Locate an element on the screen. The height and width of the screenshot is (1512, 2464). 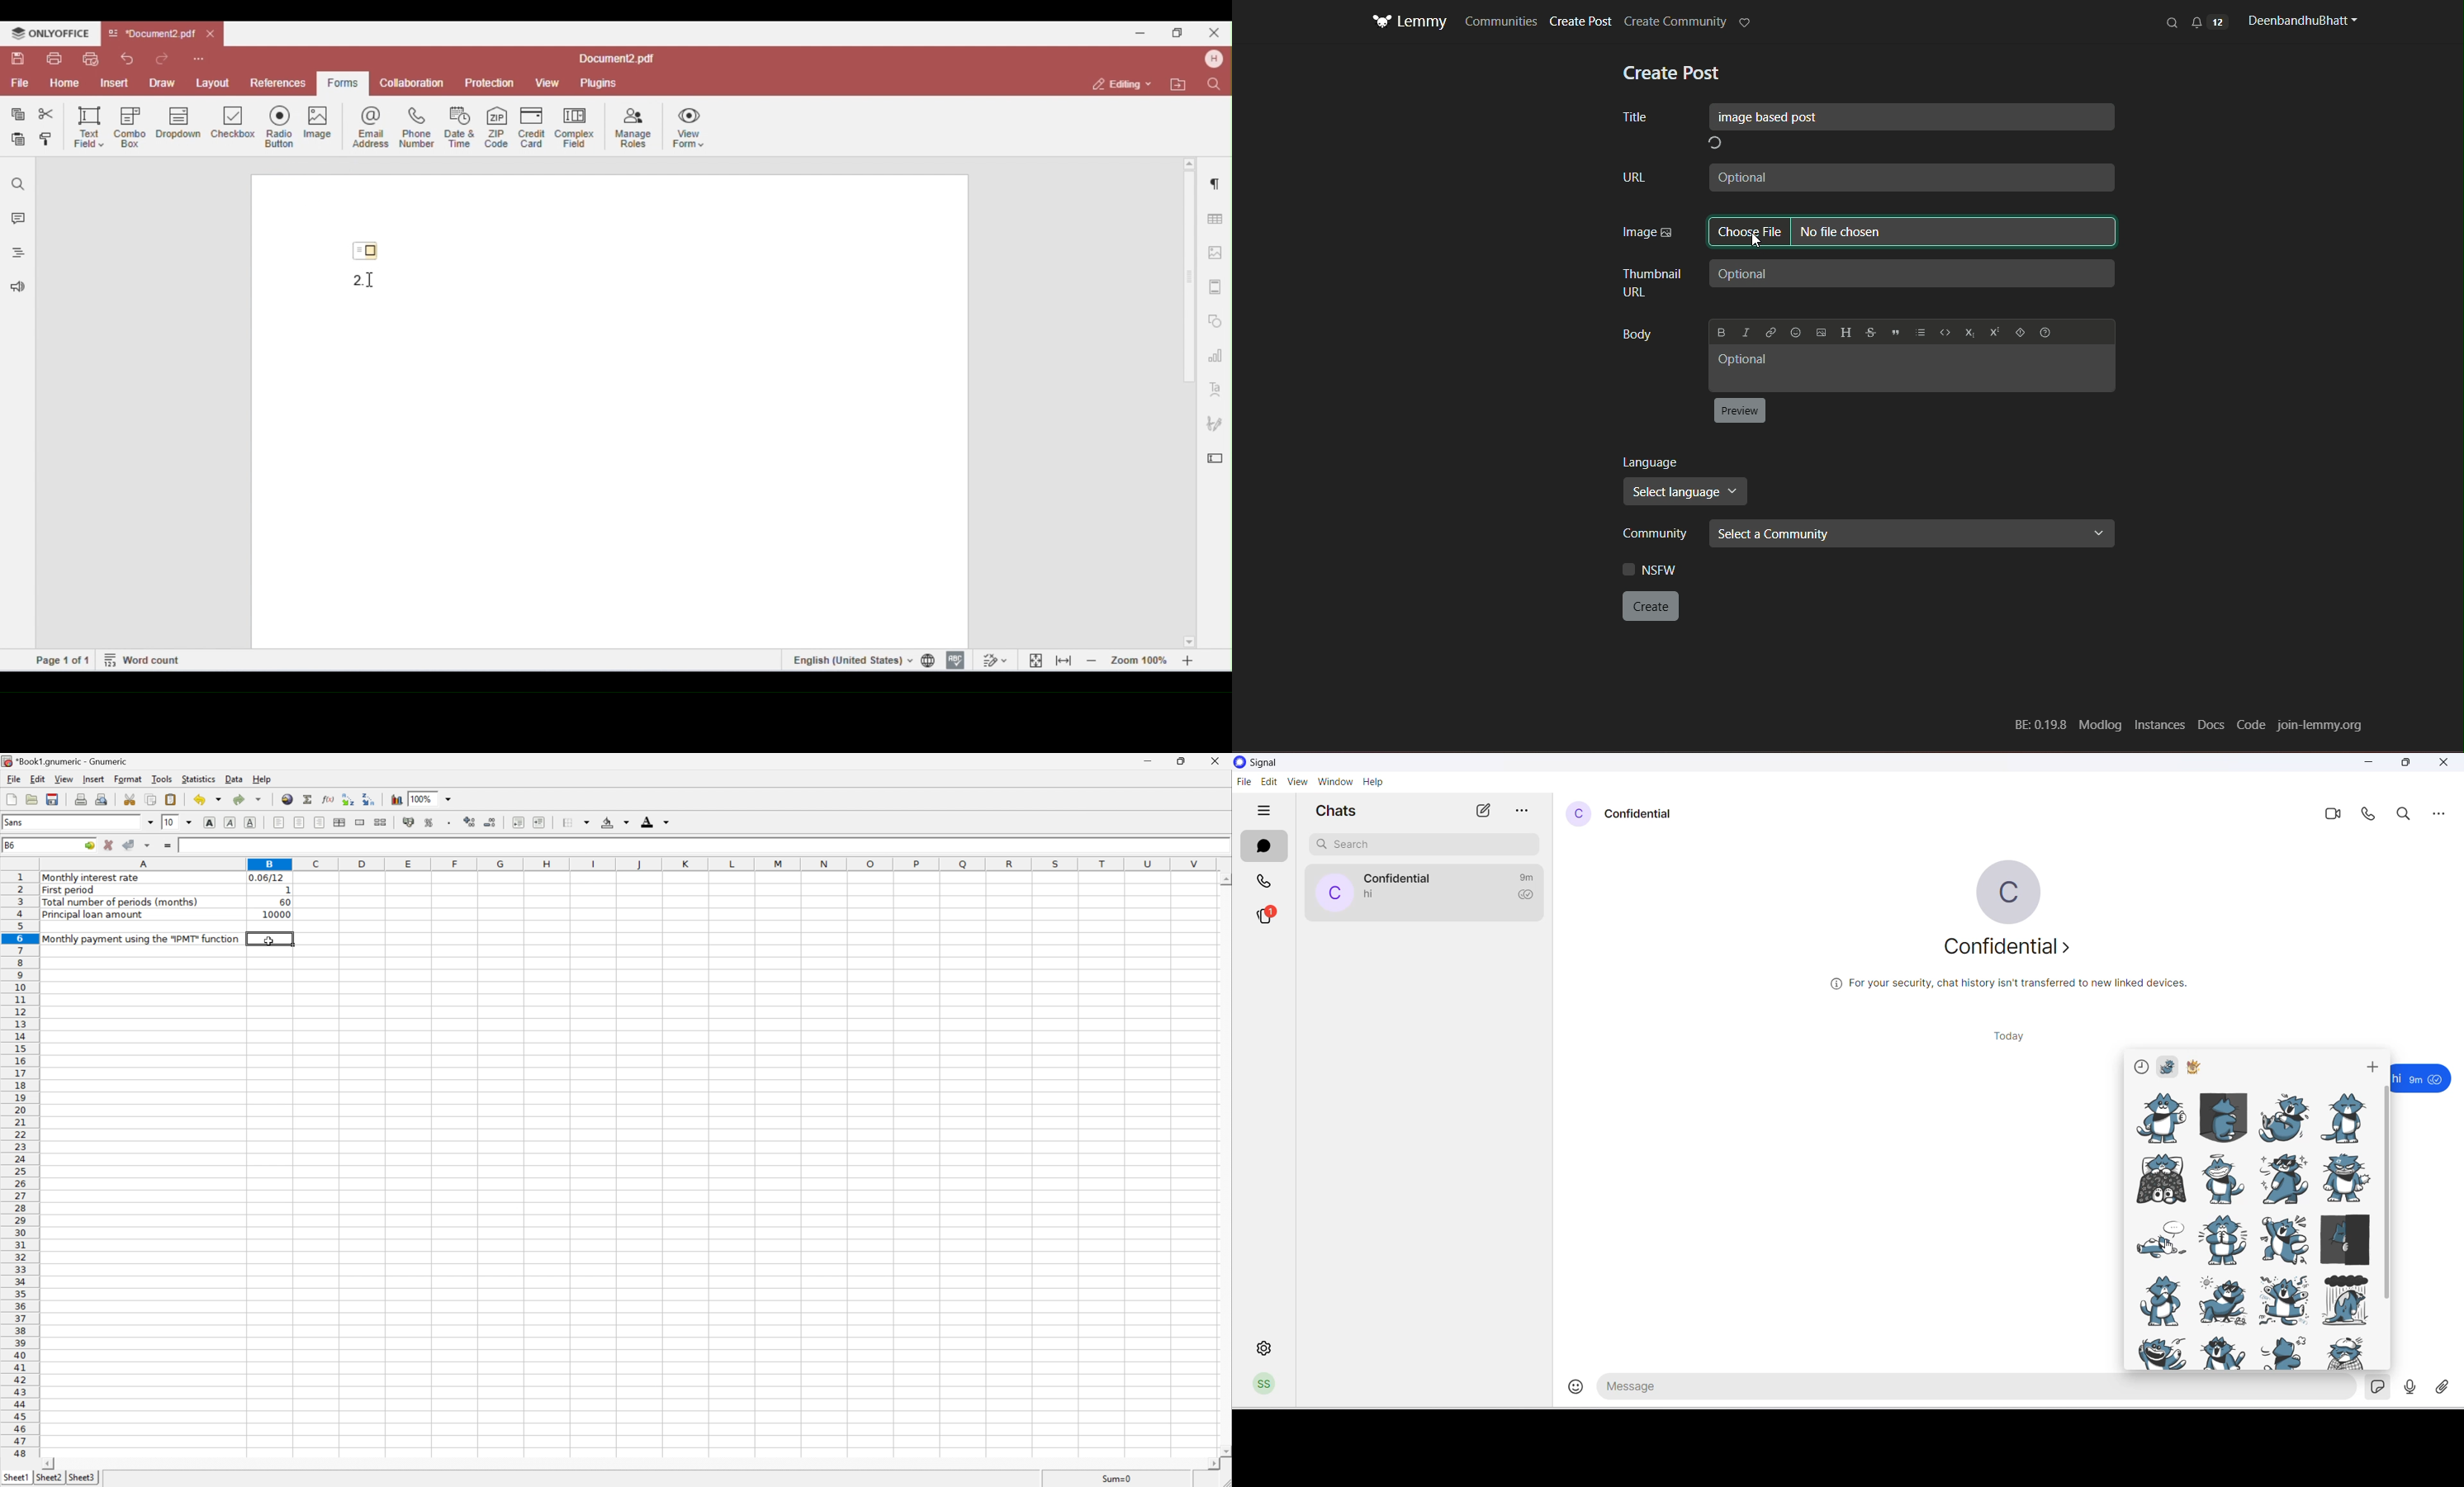
create community is located at coordinates (1675, 22).